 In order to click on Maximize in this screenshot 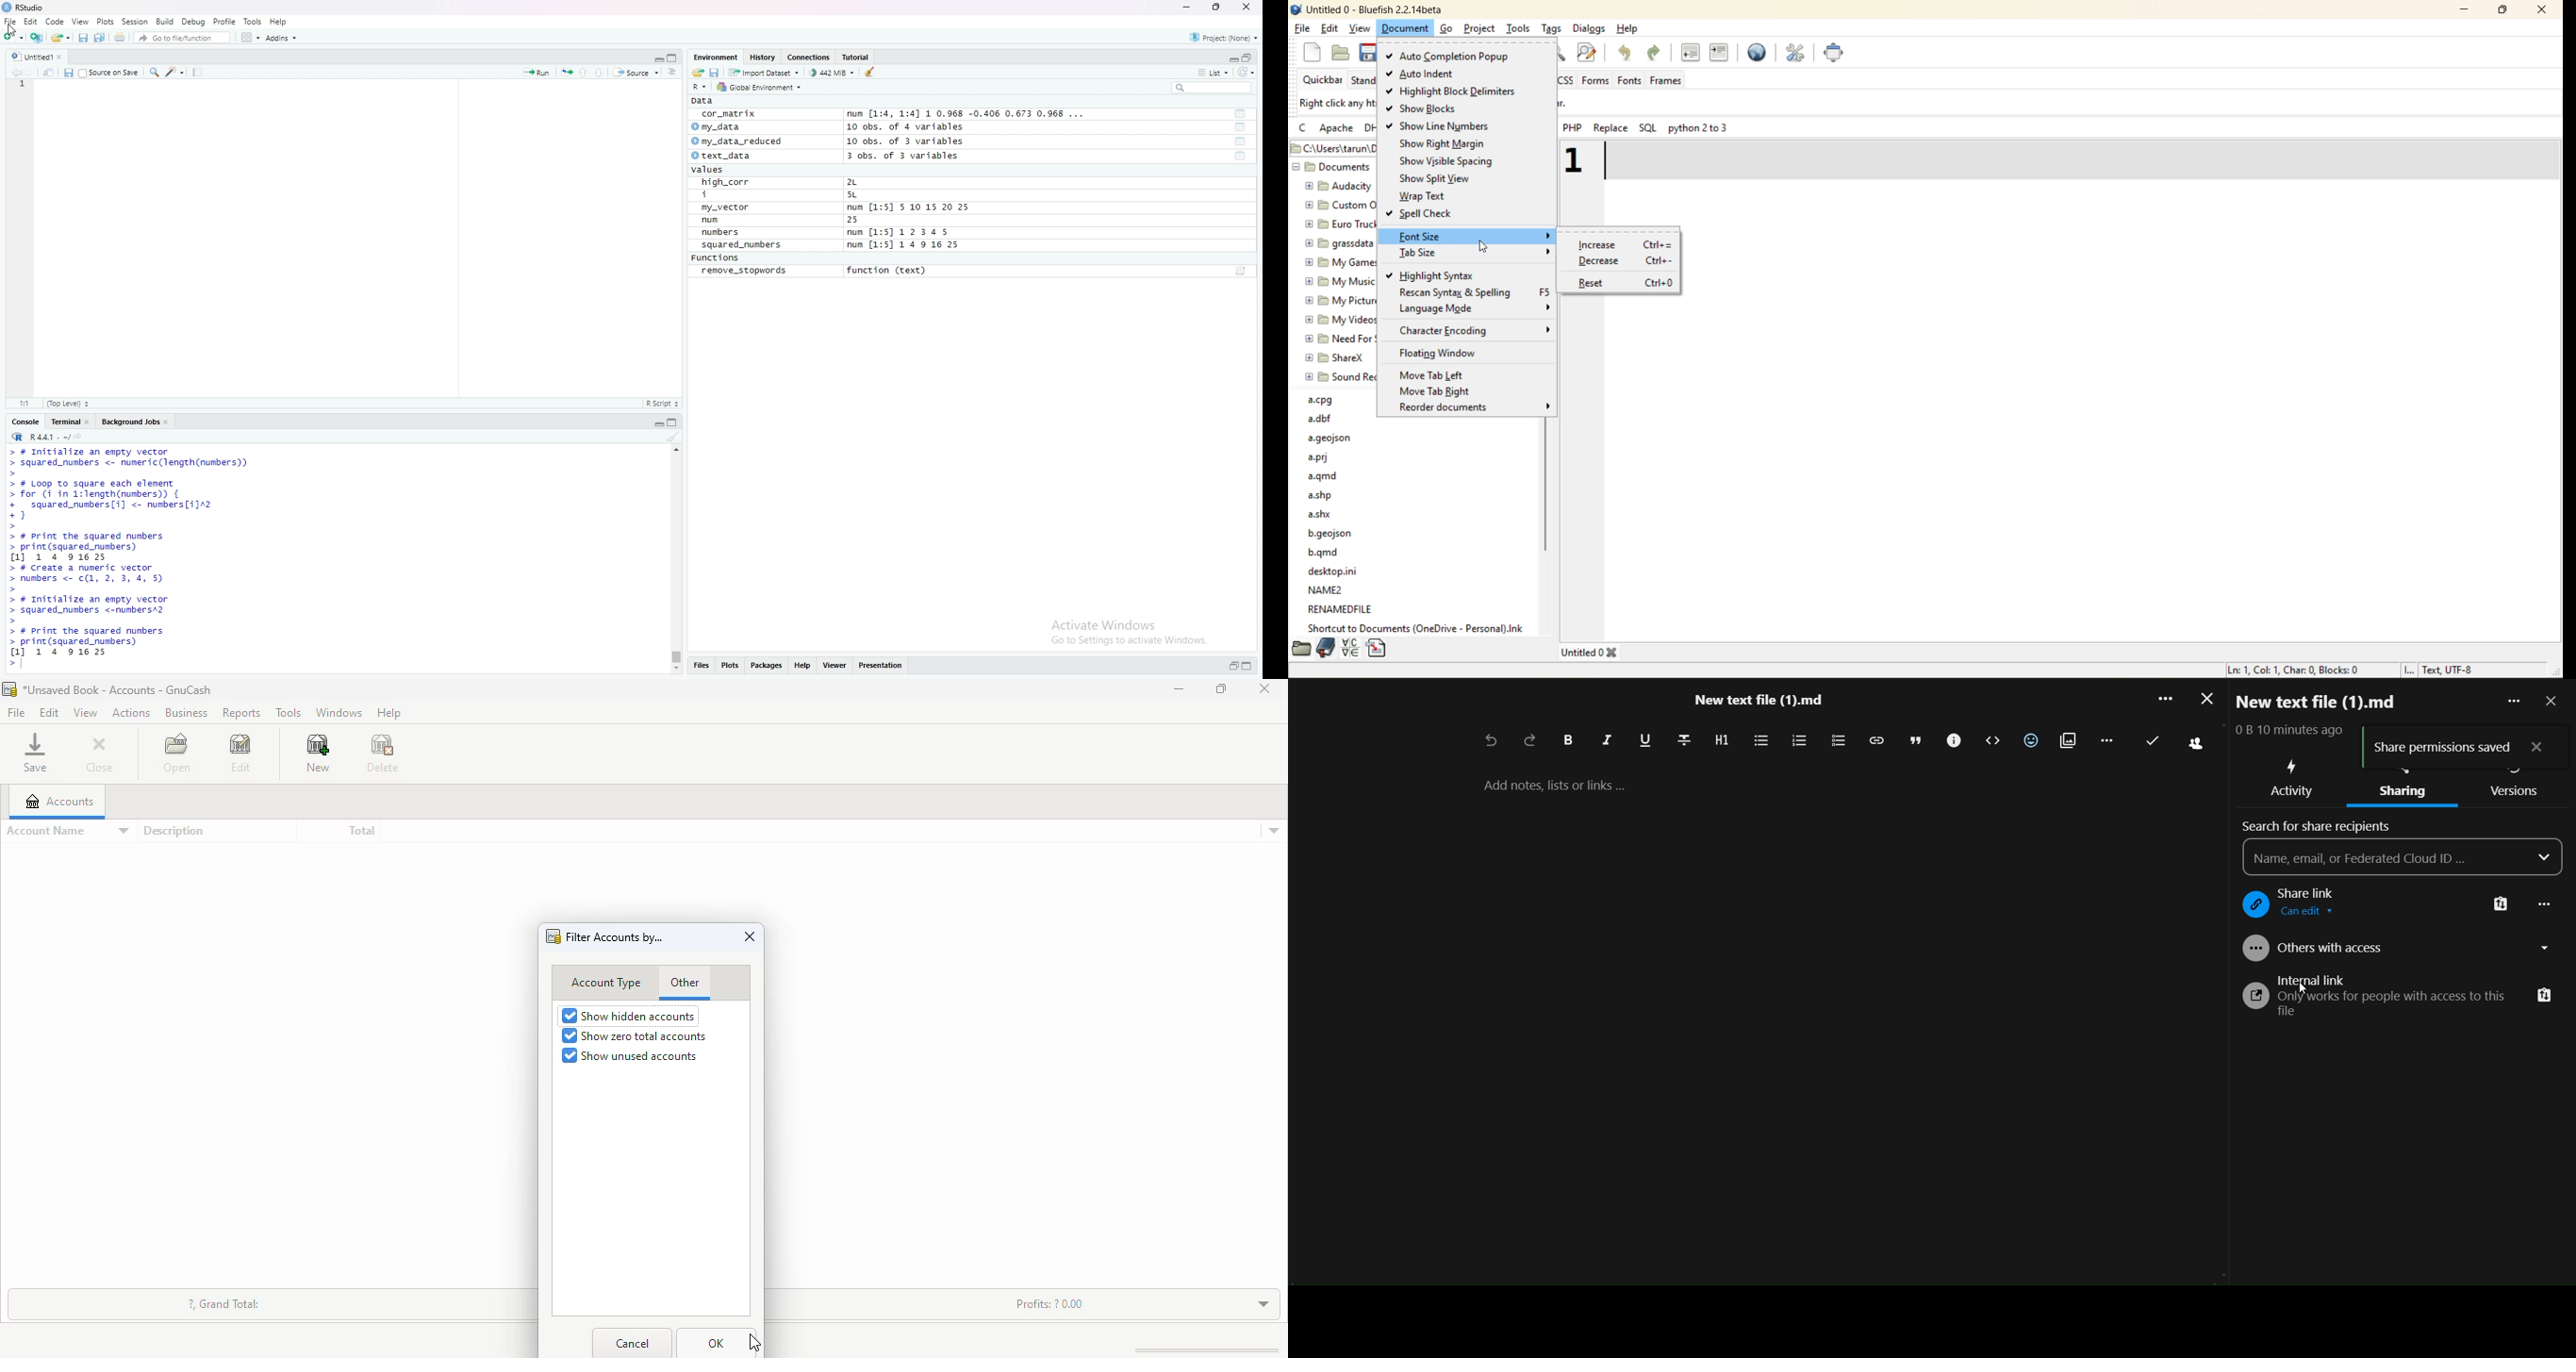, I will do `click(1218, 7)`.